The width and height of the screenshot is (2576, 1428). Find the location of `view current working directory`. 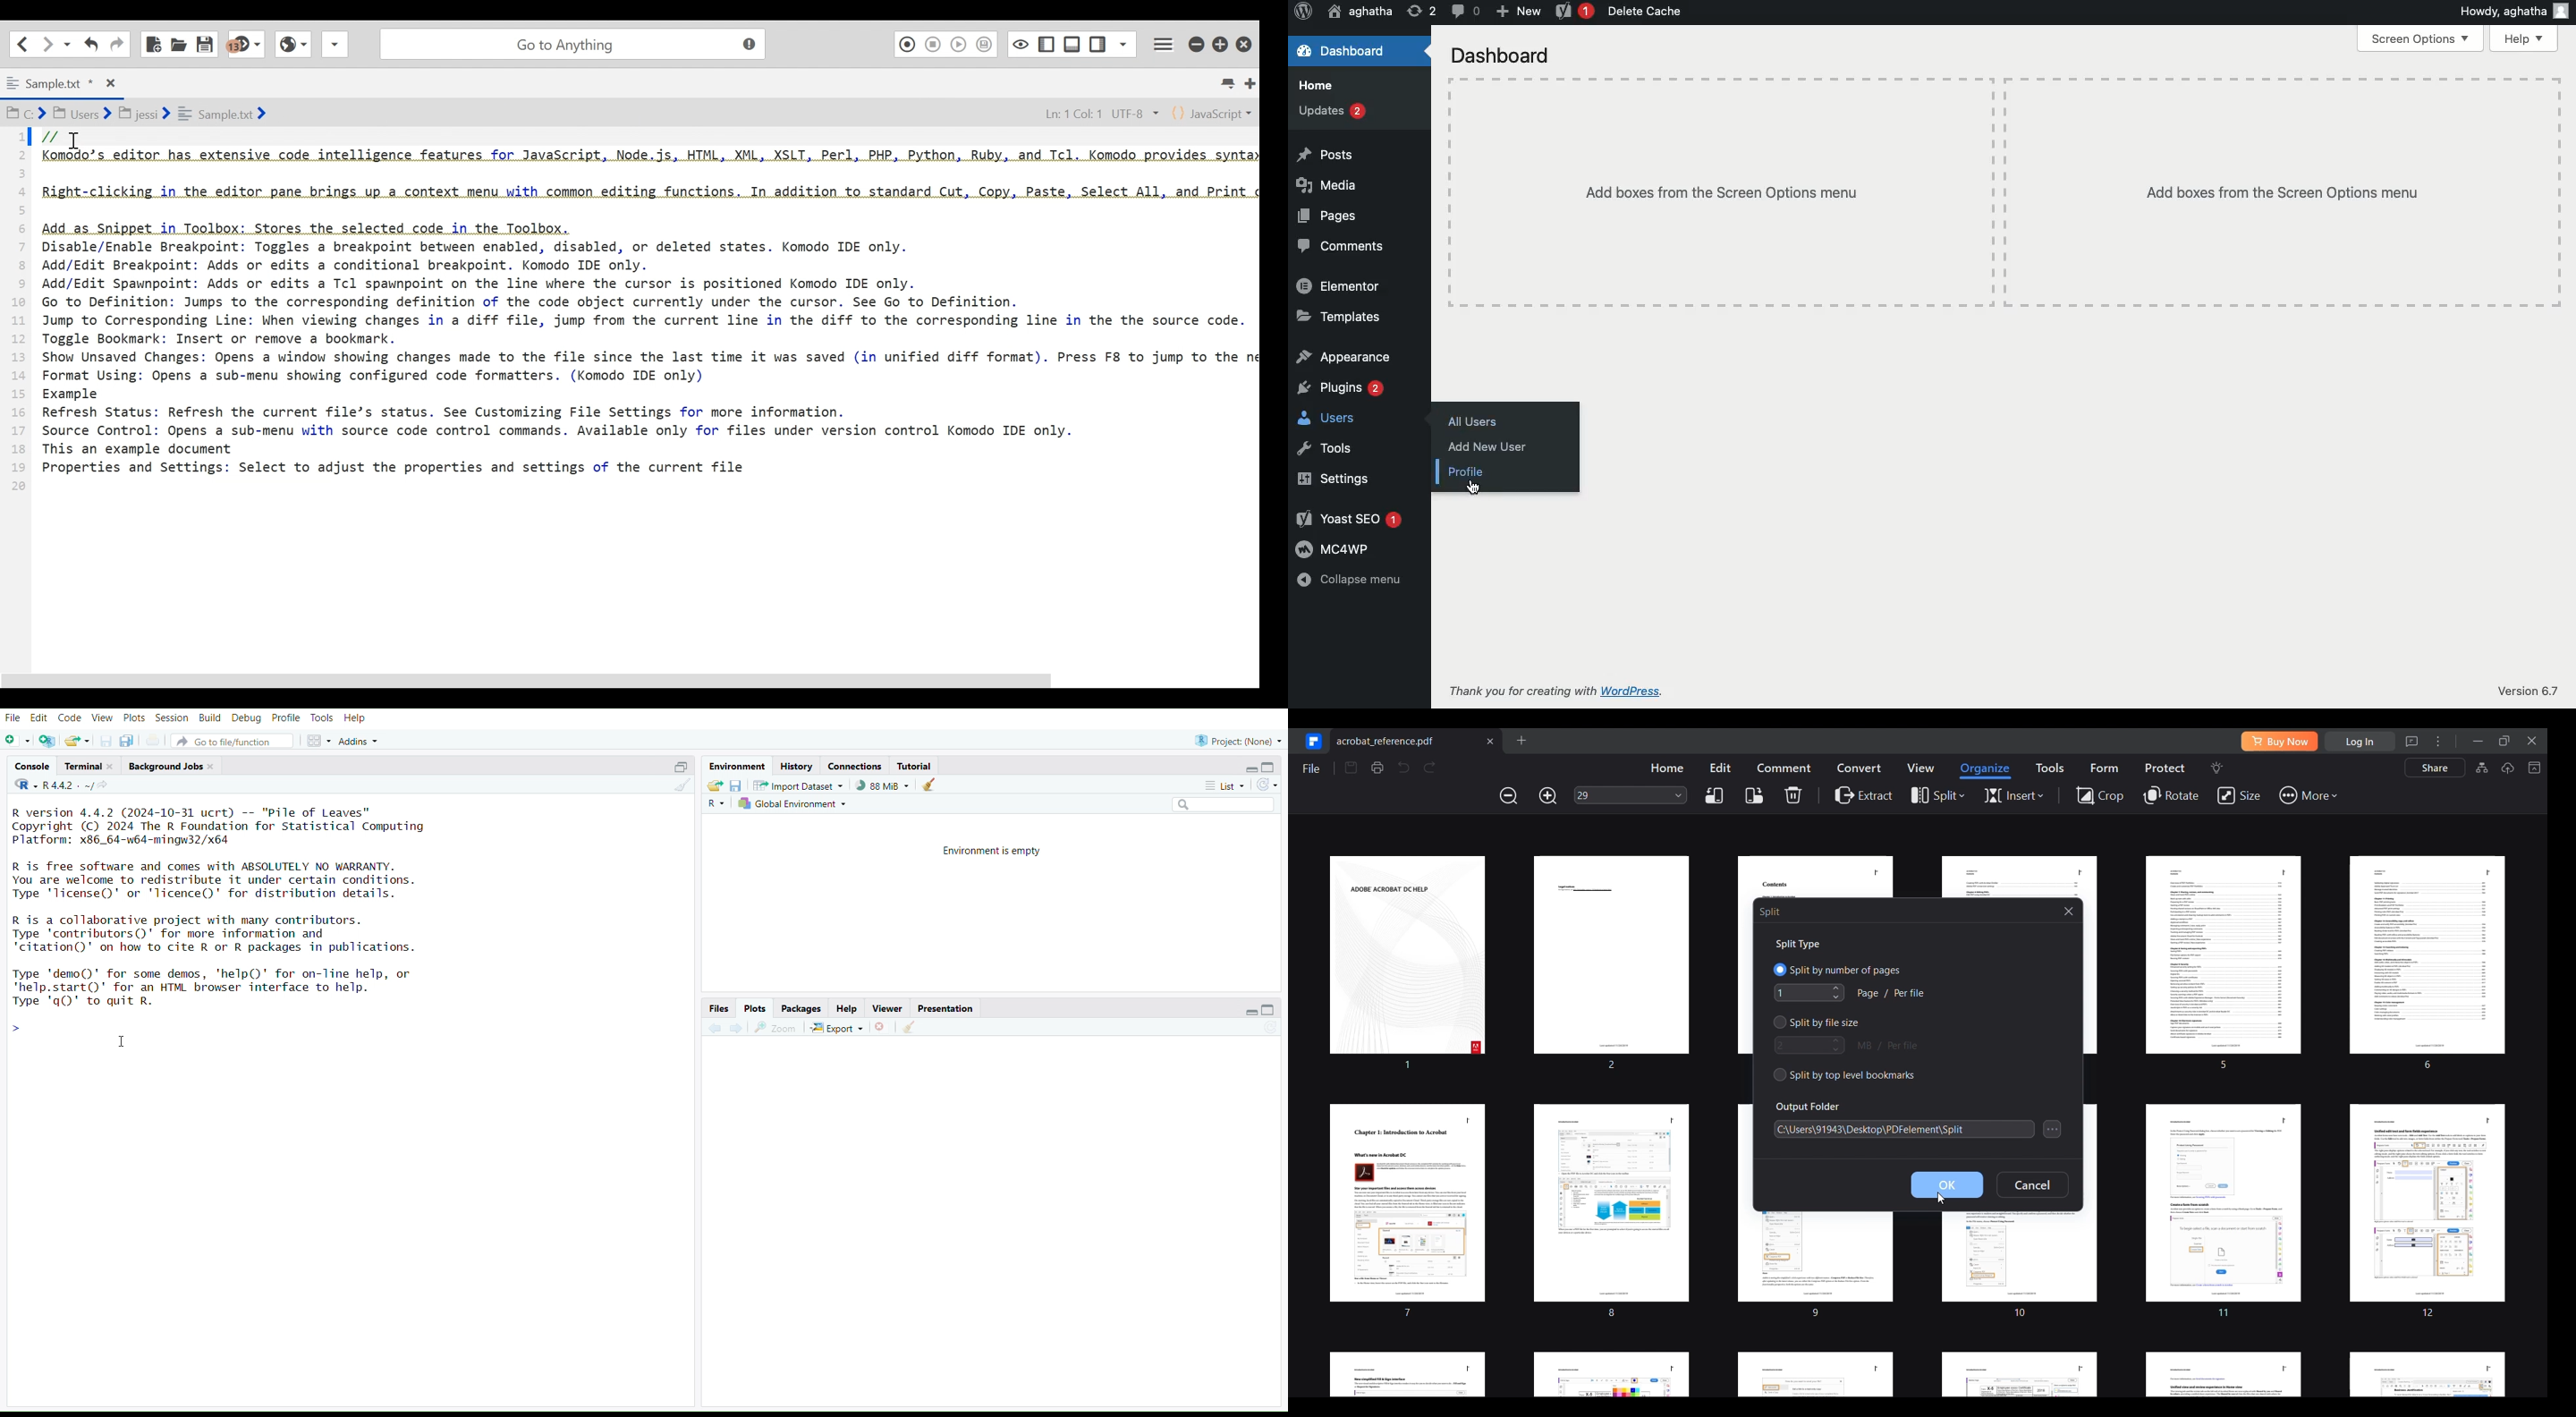

view current working directory is located at coordinates (106, 786).